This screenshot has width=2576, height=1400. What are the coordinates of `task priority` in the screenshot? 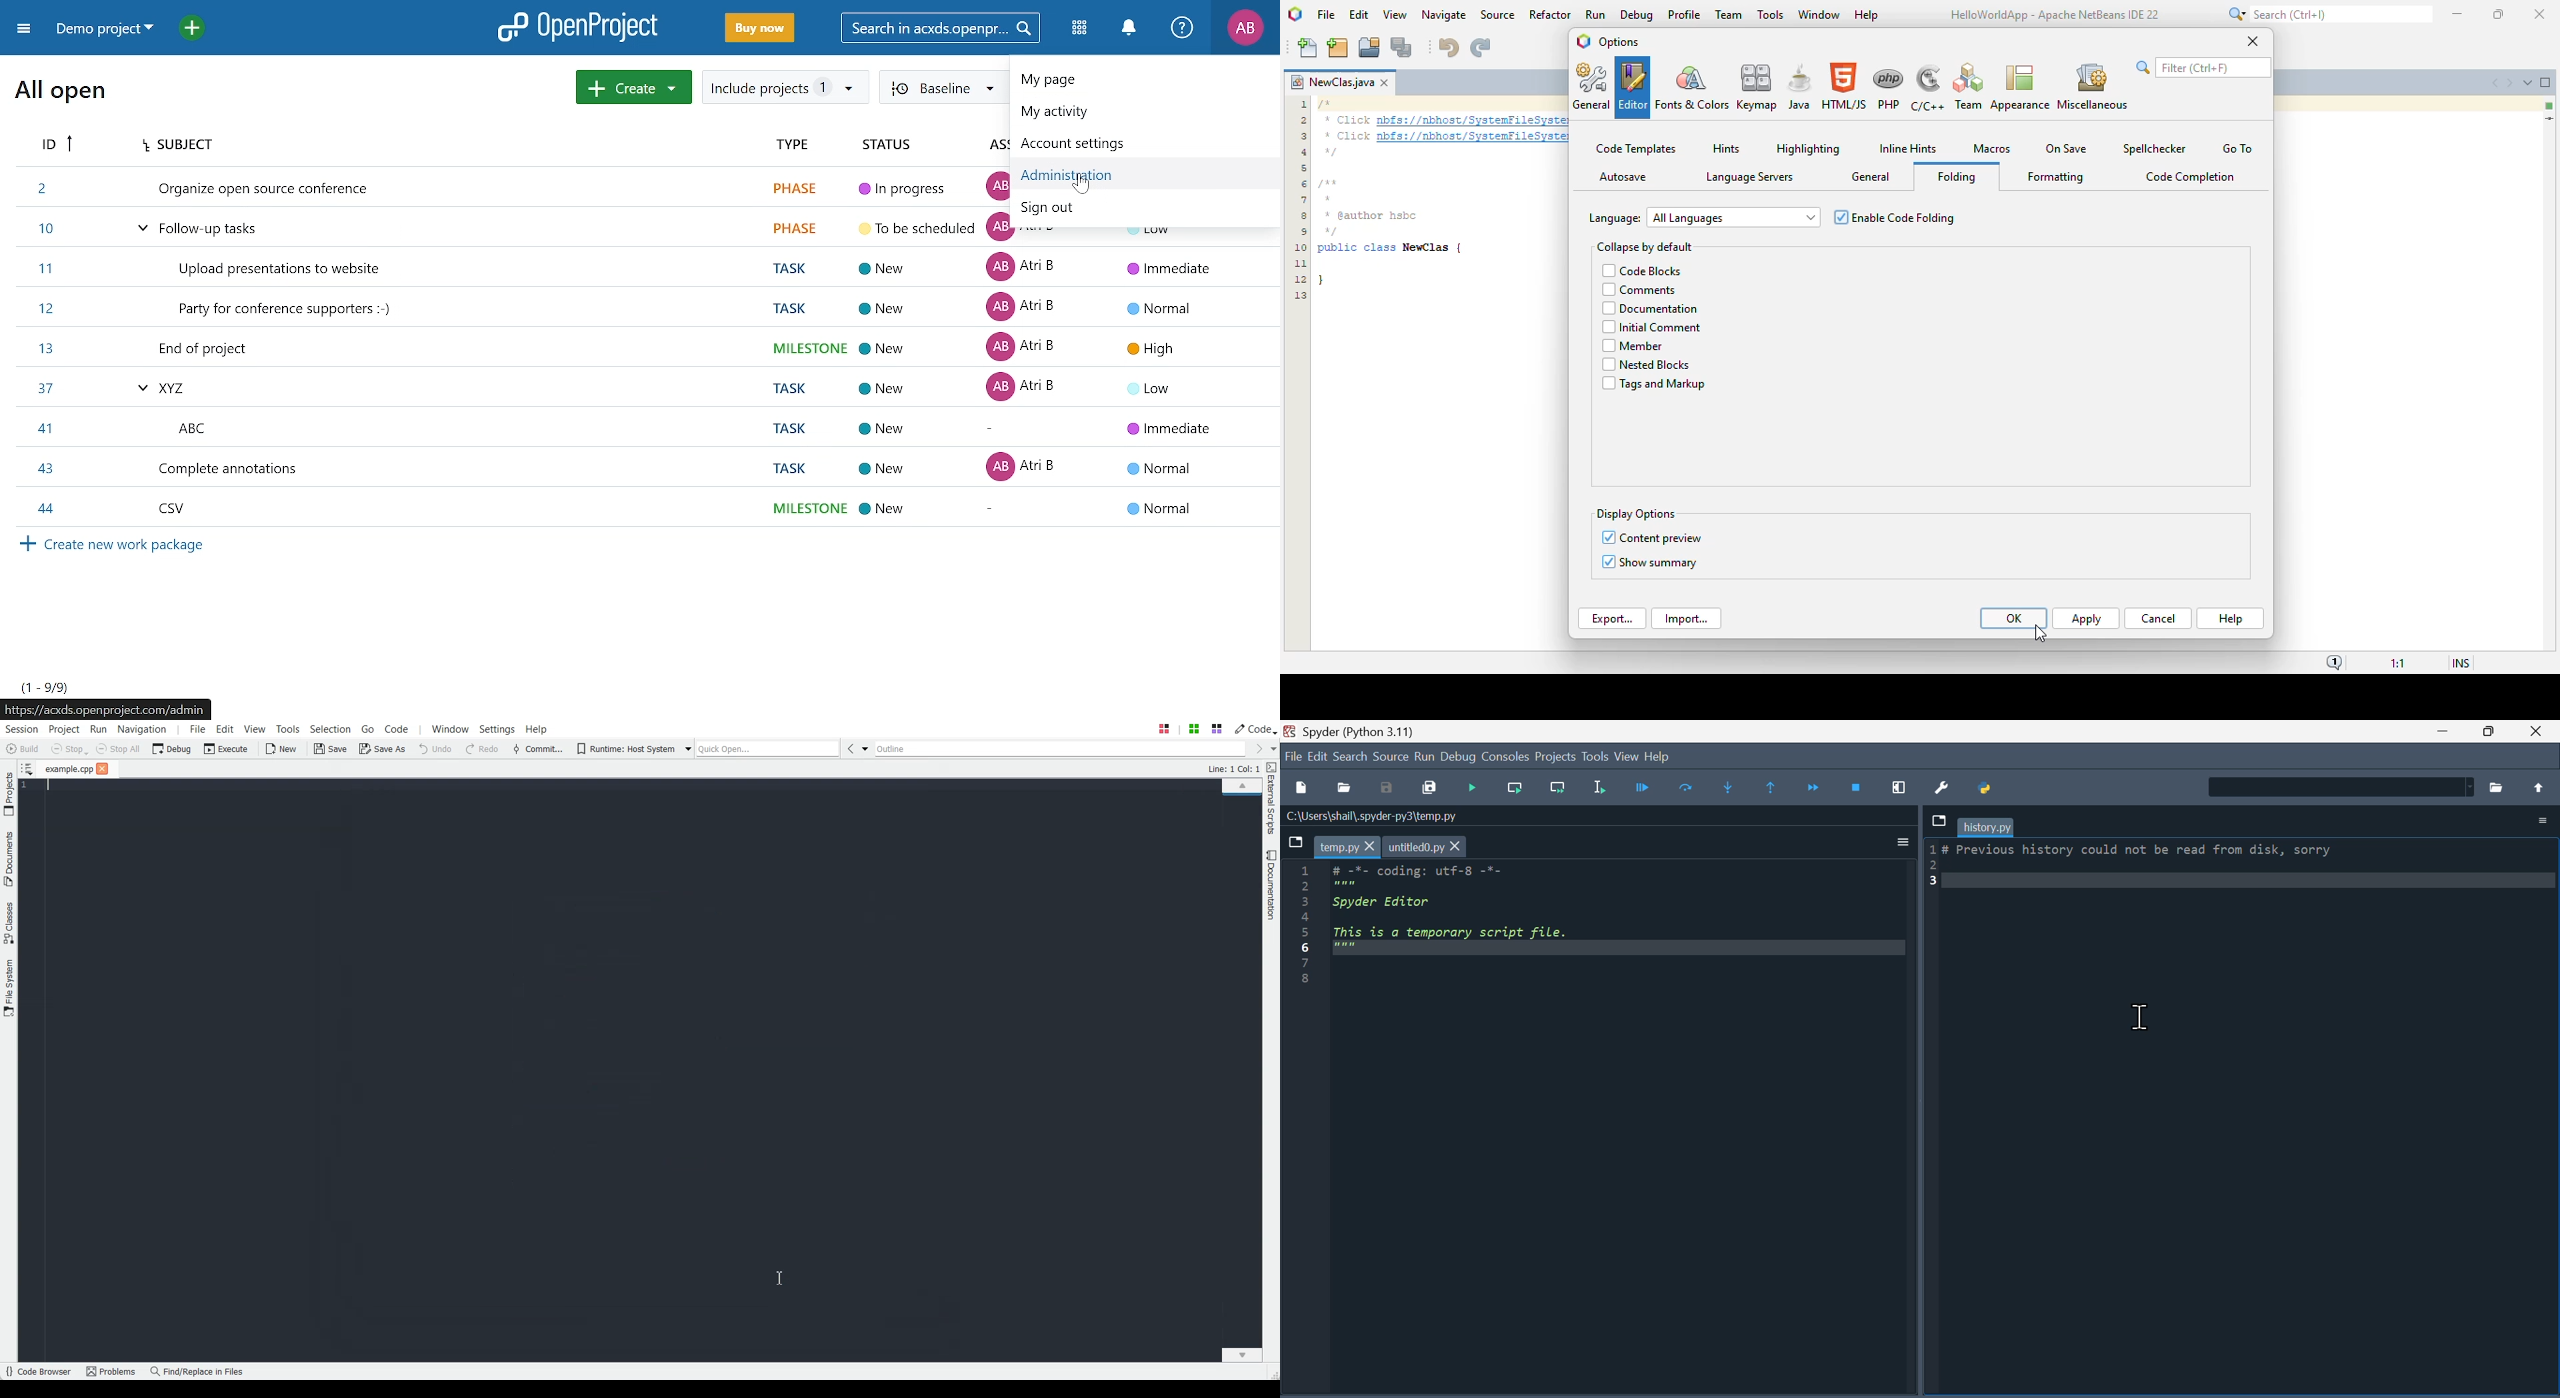 It's located at (1163, 383).